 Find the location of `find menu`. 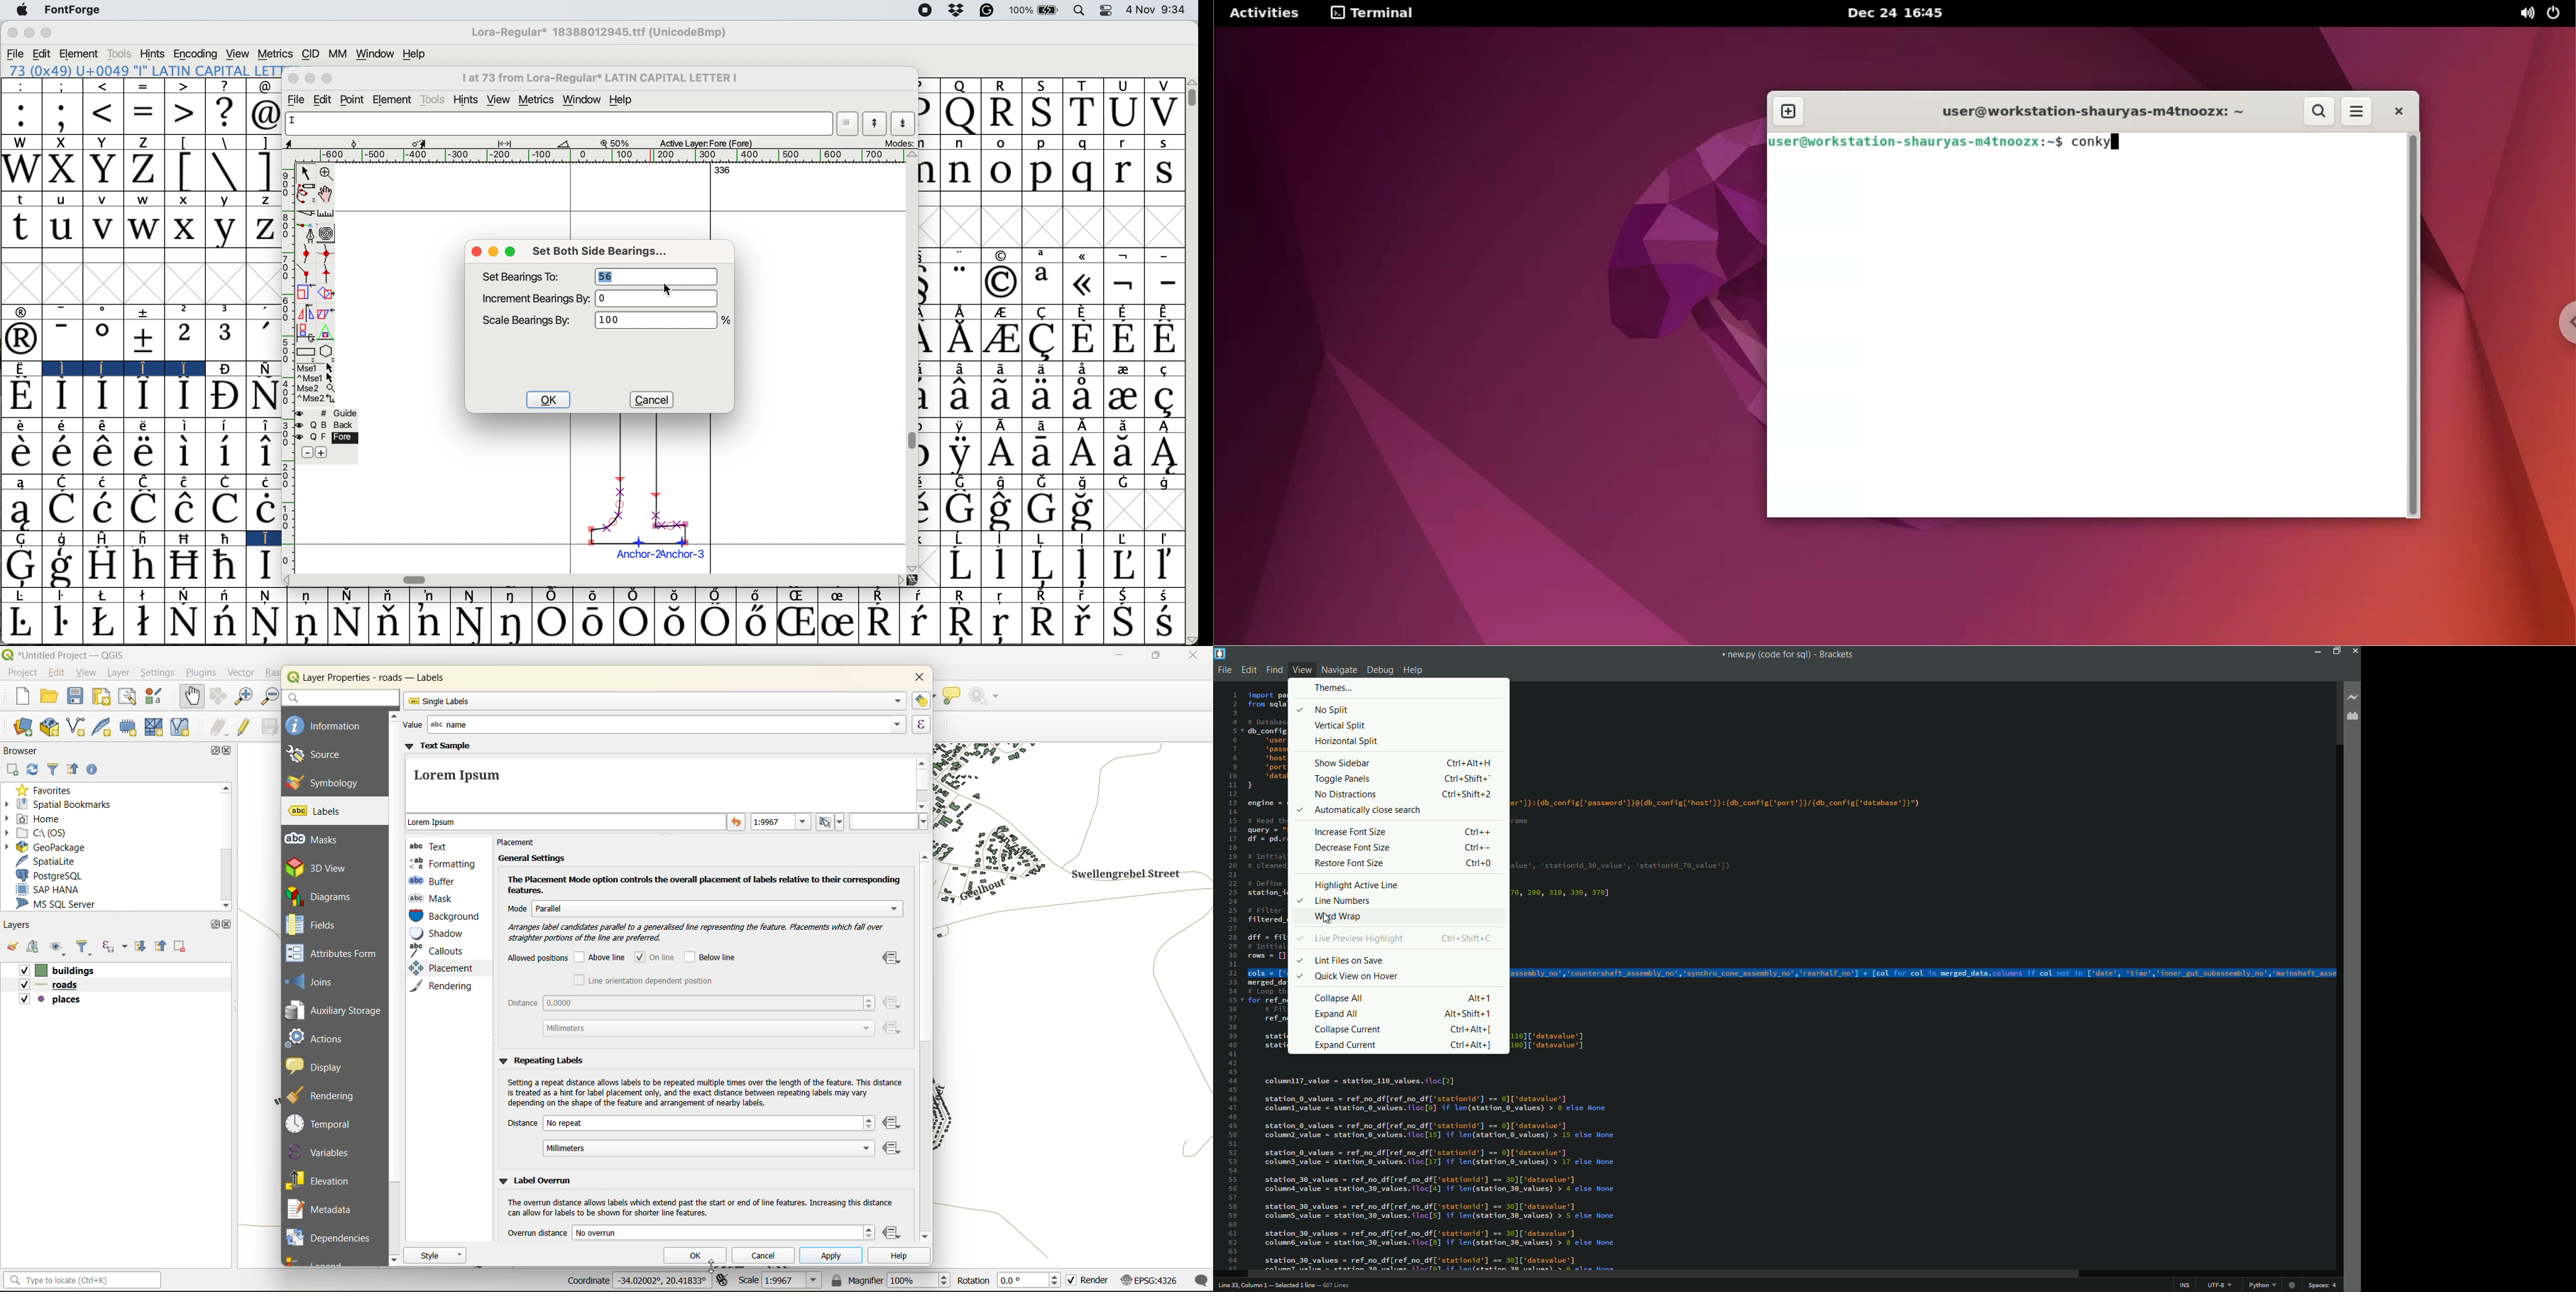

find menu is located at coordinates (1275, 670).